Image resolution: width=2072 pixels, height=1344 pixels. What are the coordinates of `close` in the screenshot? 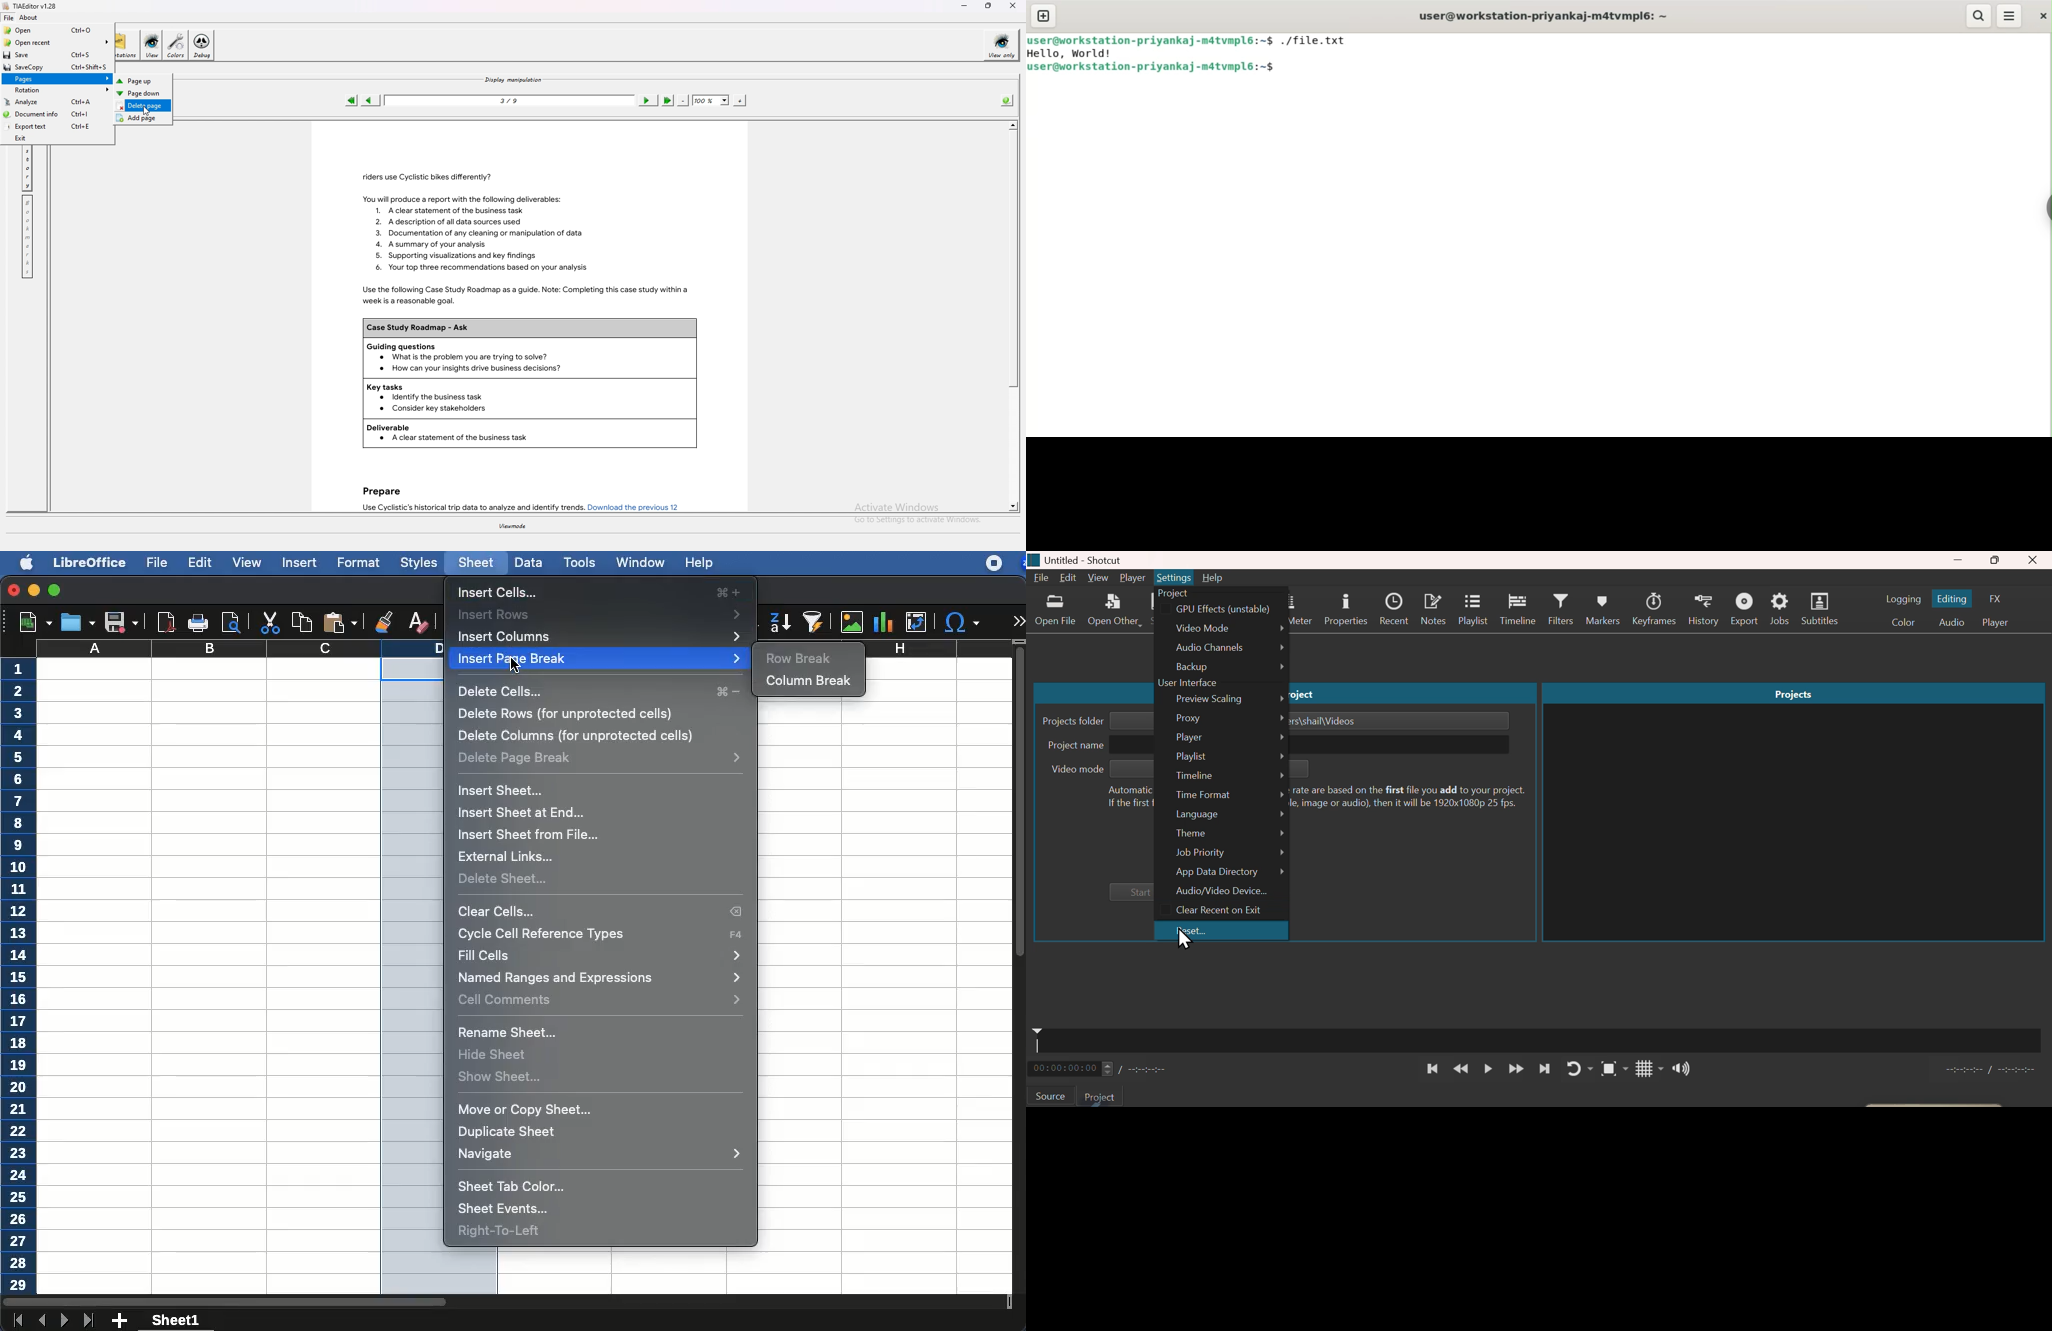 It's located at (2035, 560).